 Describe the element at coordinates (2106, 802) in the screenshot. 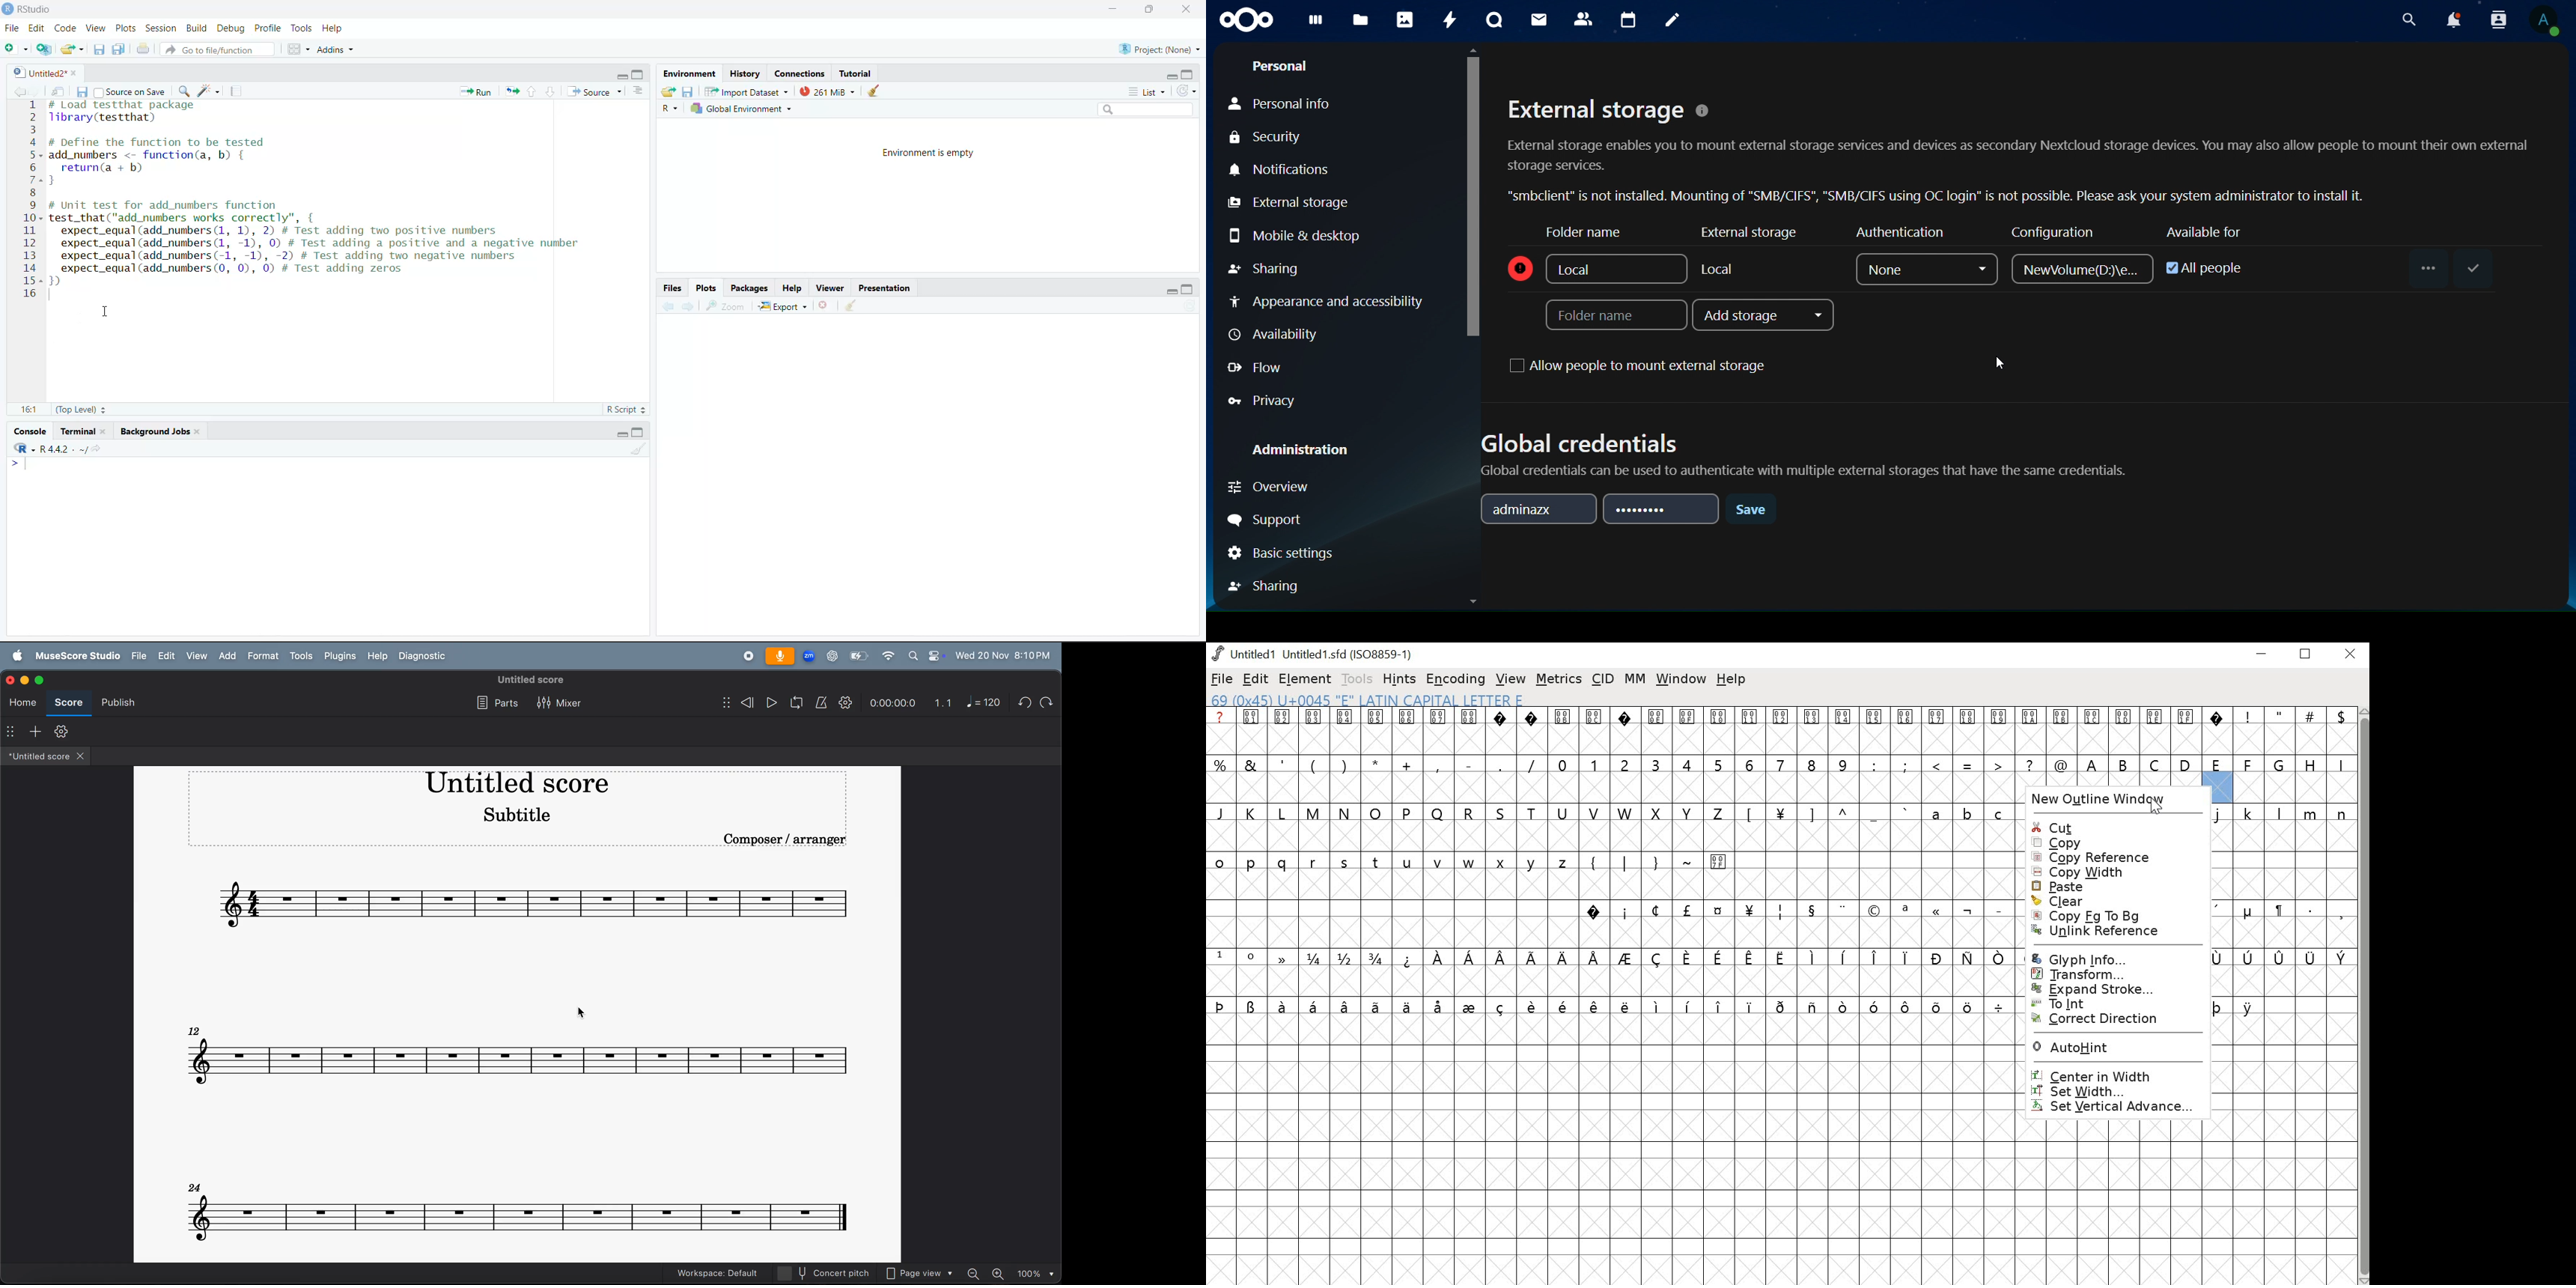

I see `NEW OUTLINE WINDOW` at that location.